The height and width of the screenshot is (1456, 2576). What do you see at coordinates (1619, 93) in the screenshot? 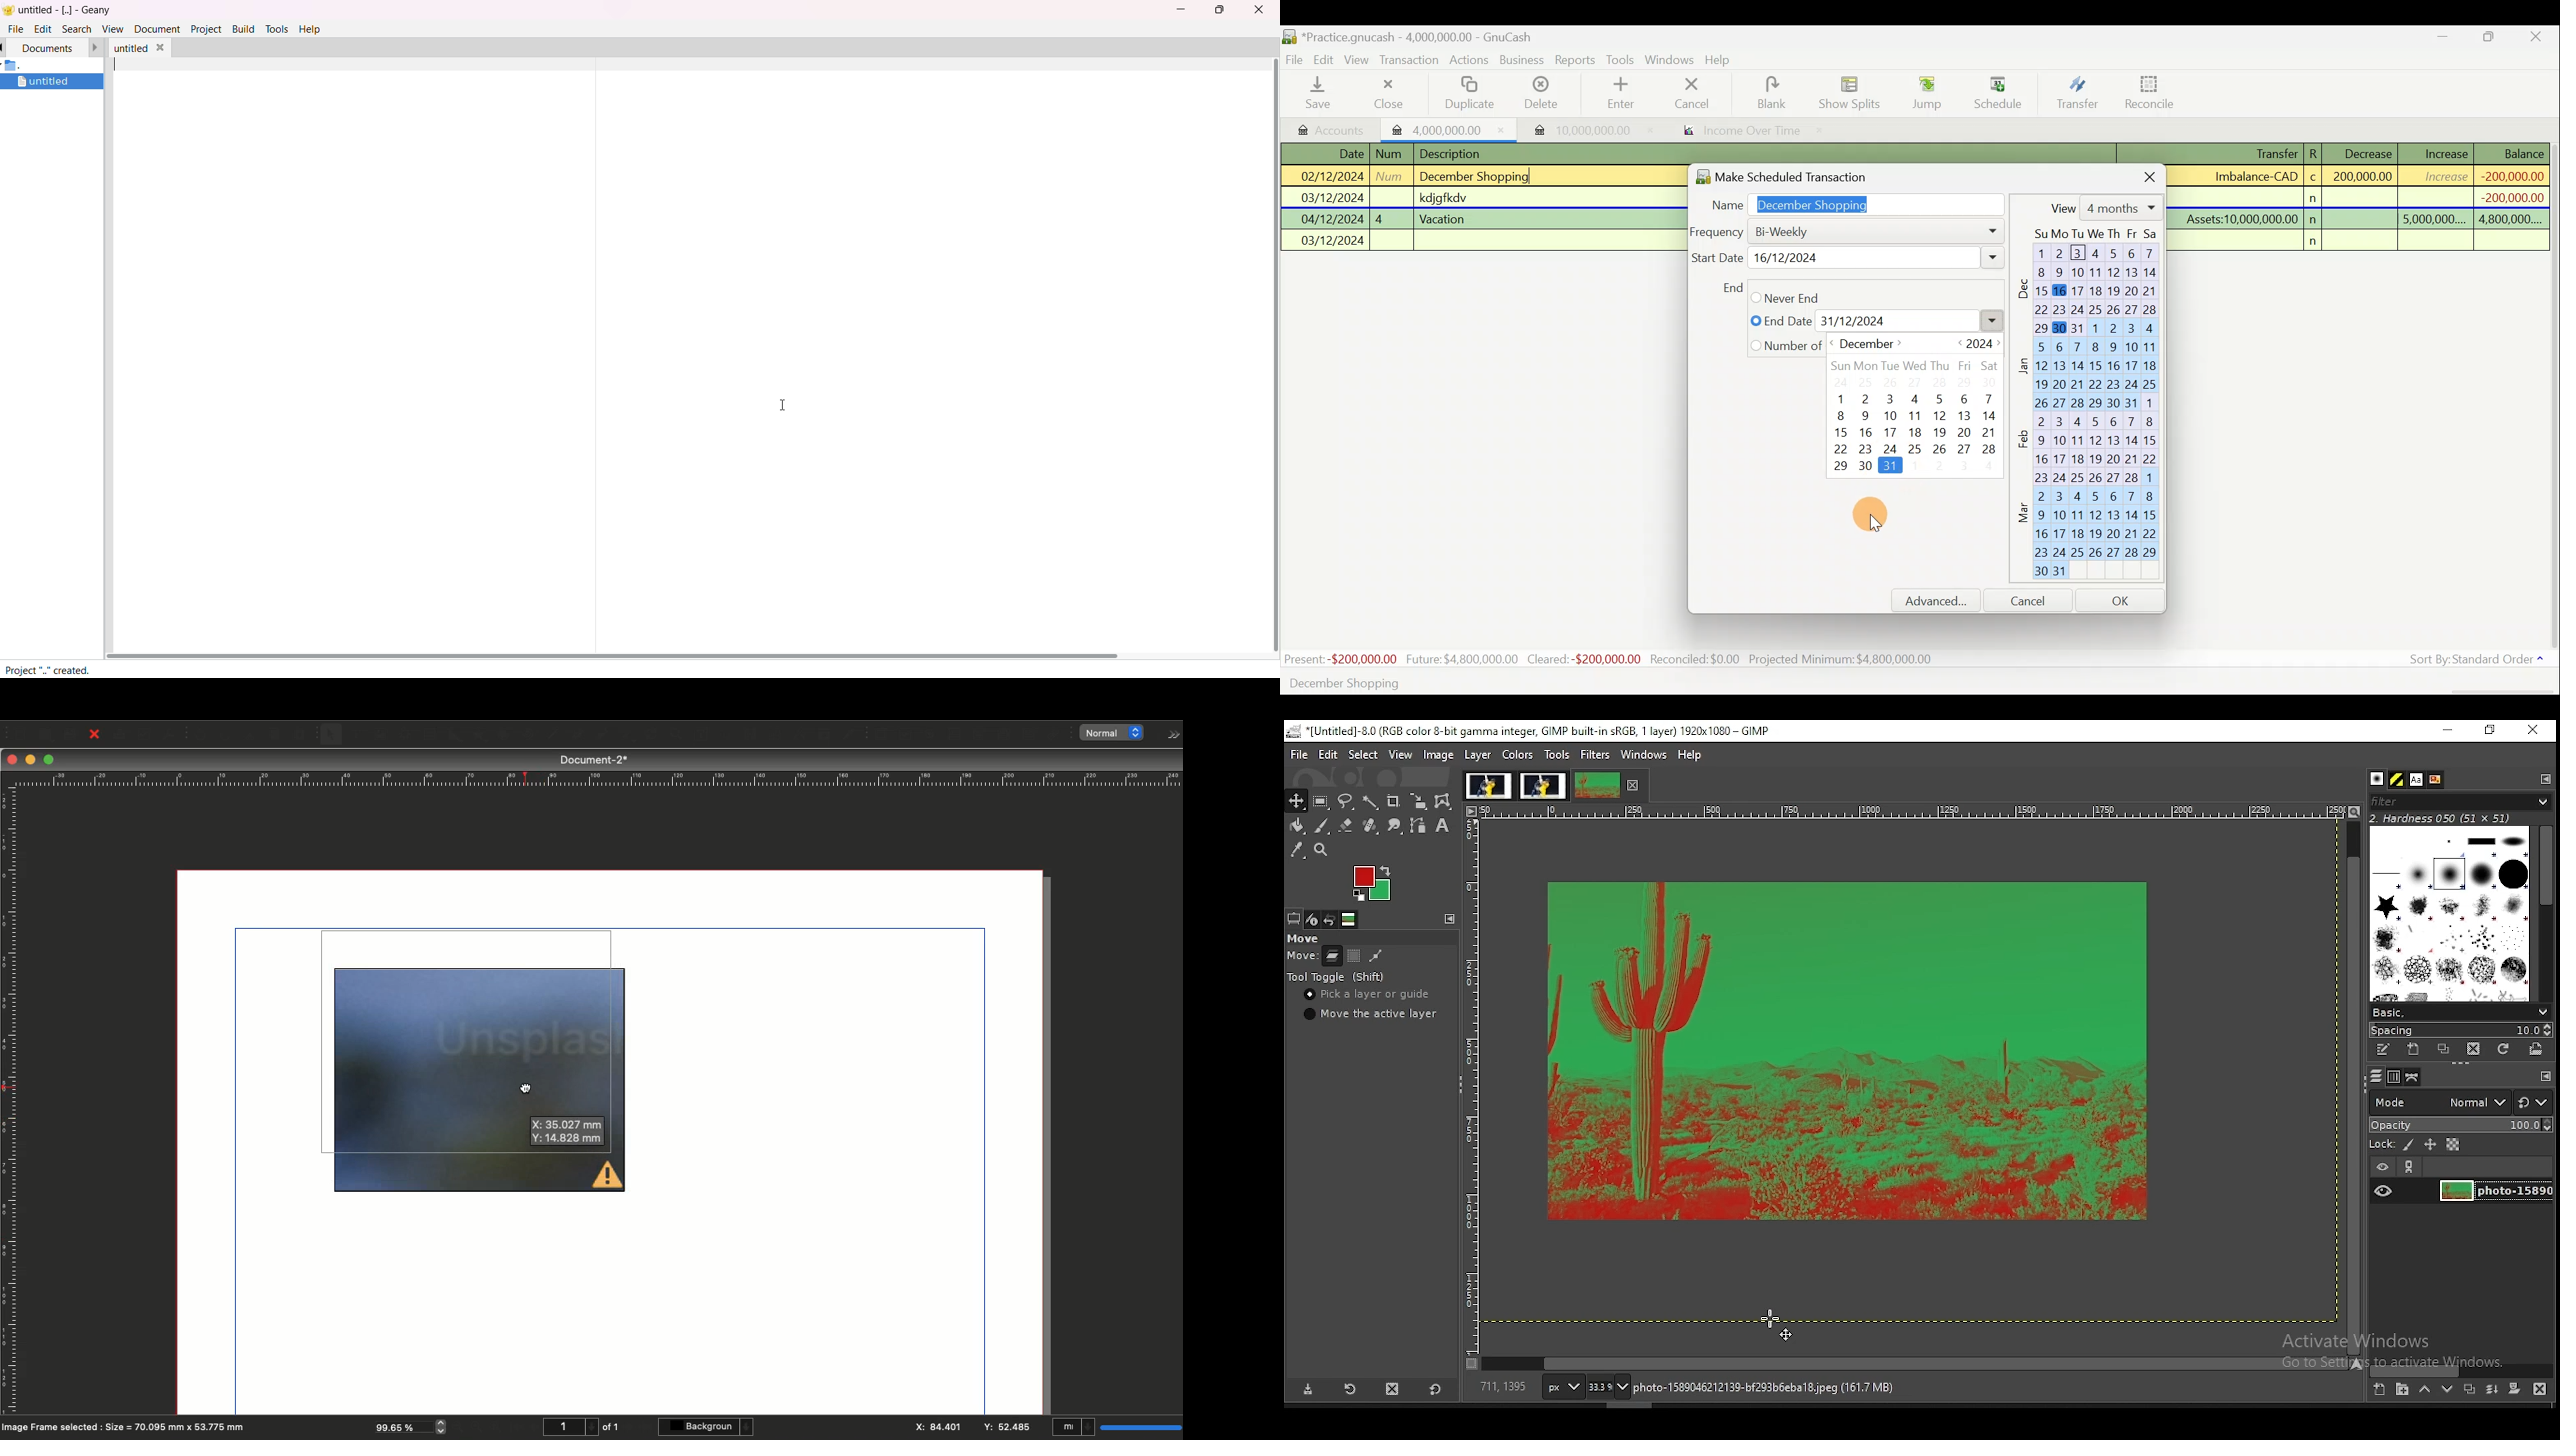
I see `Enter` at bounding box center [1619, 93].